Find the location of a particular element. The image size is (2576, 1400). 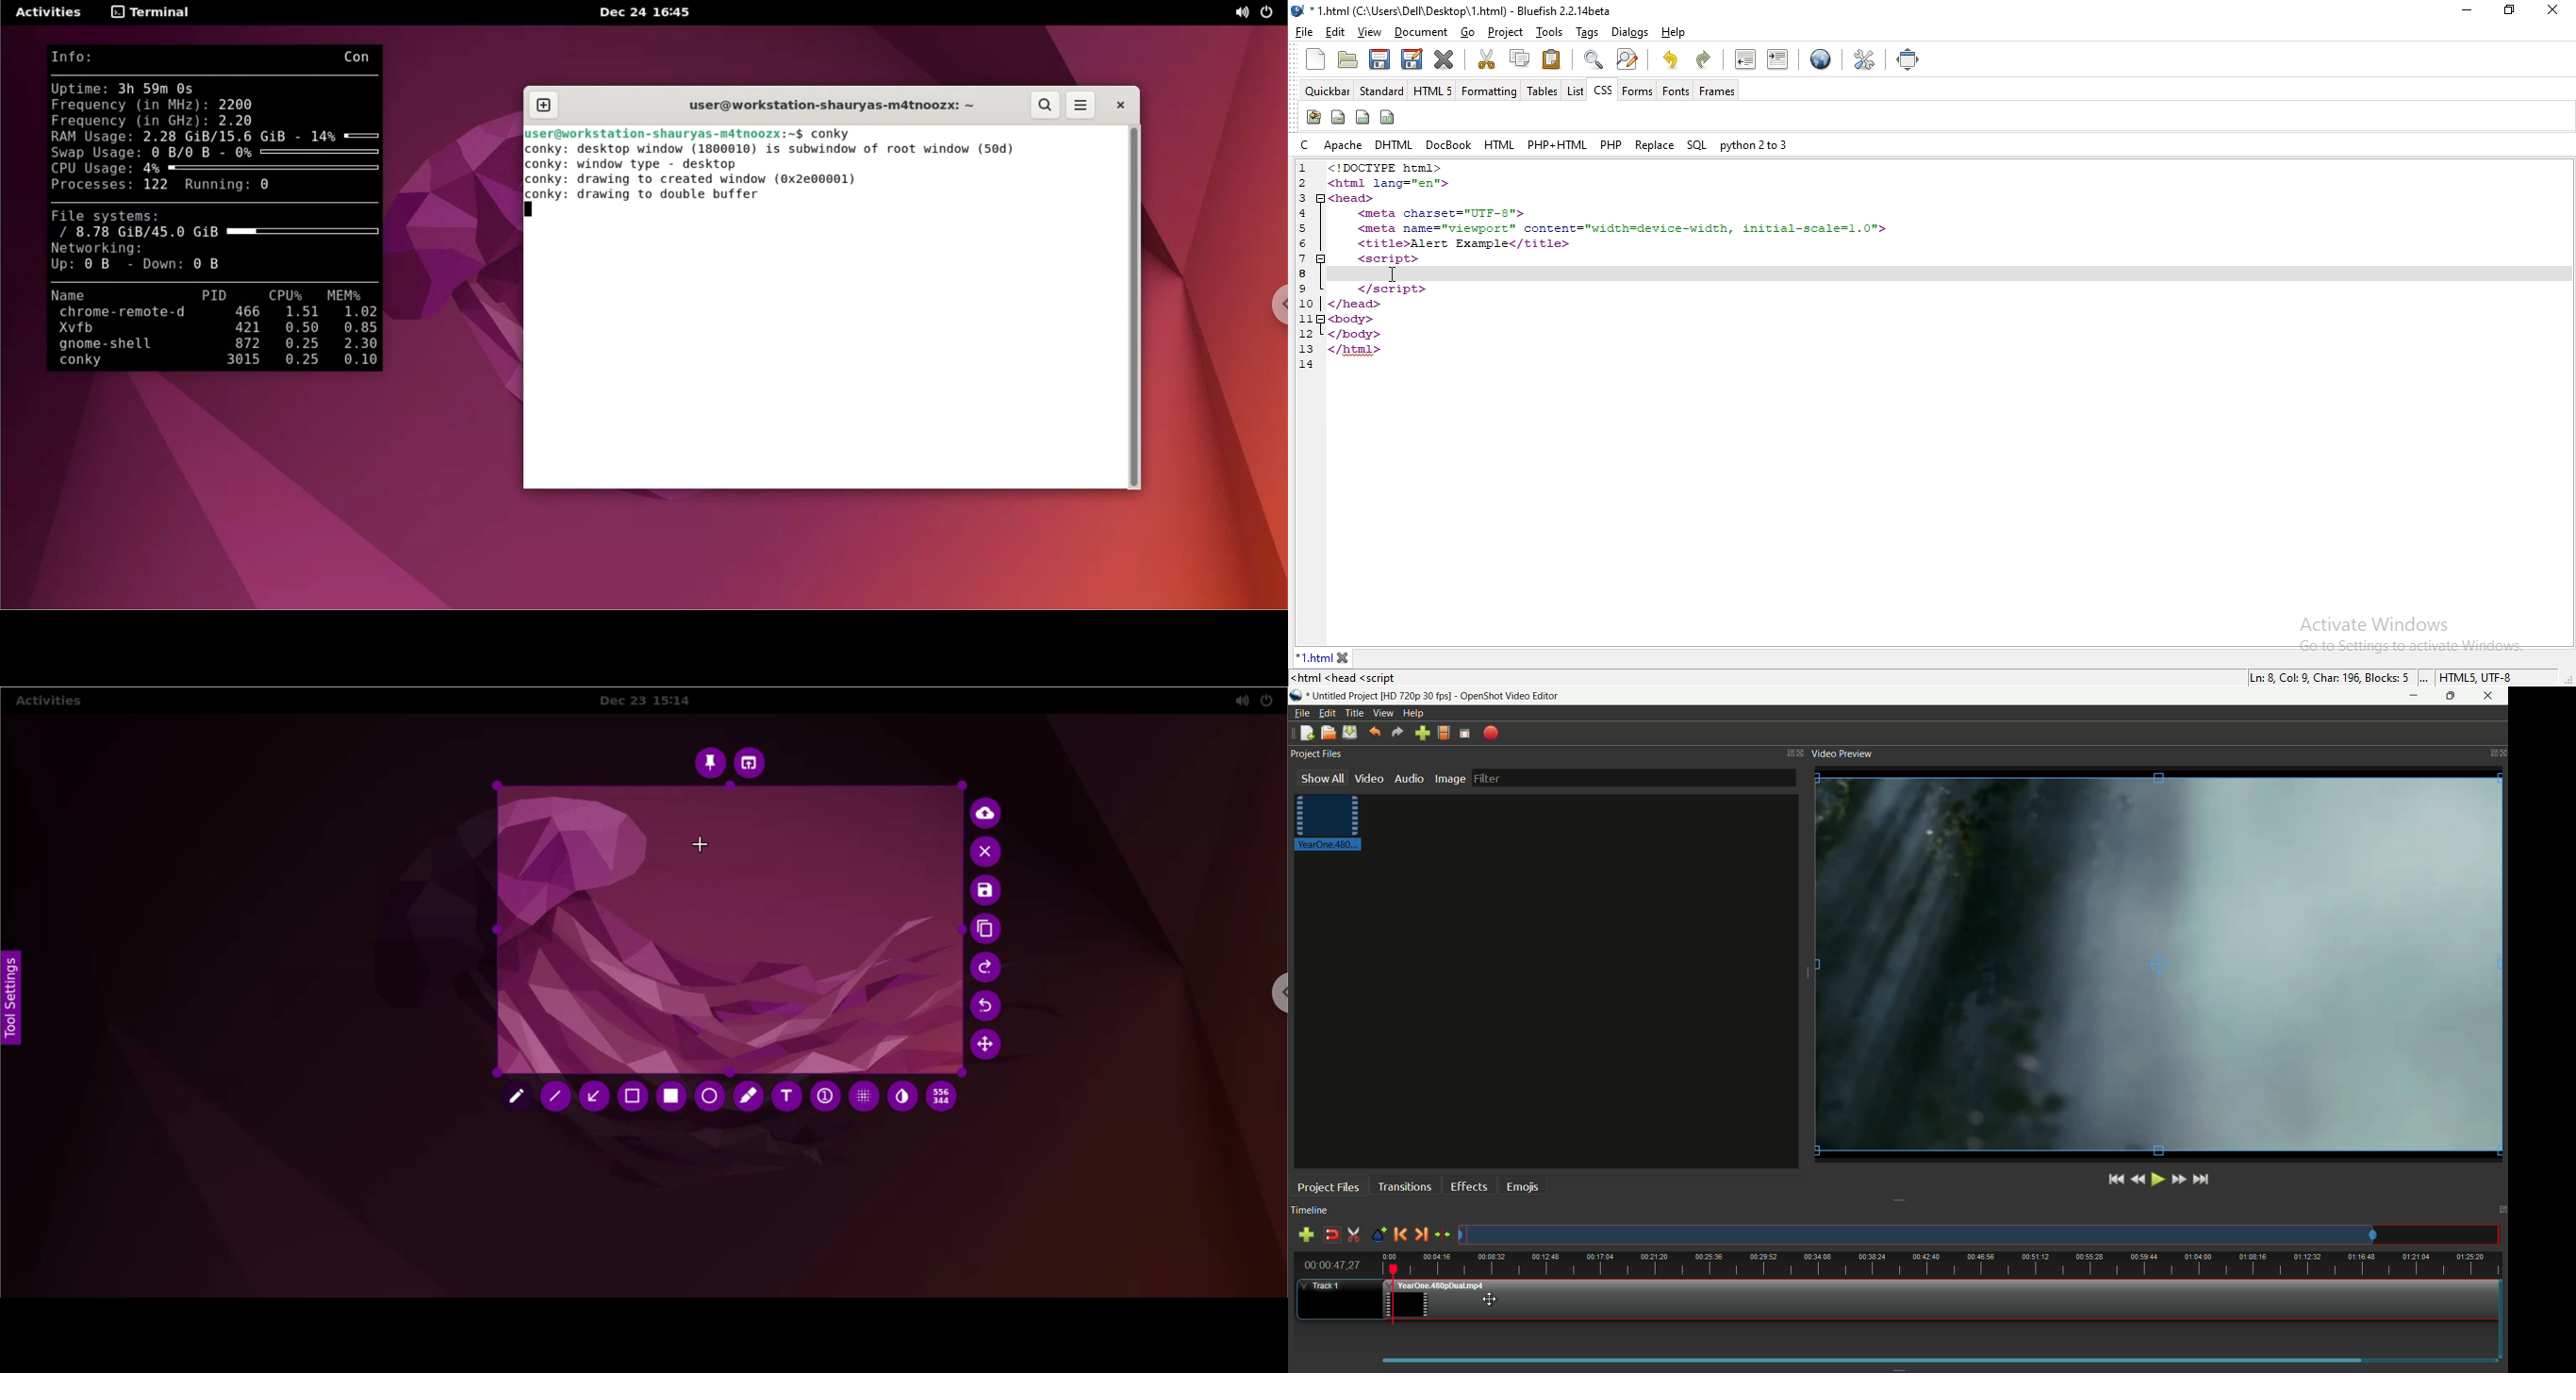

6 is located at coordinates (1305, 243).